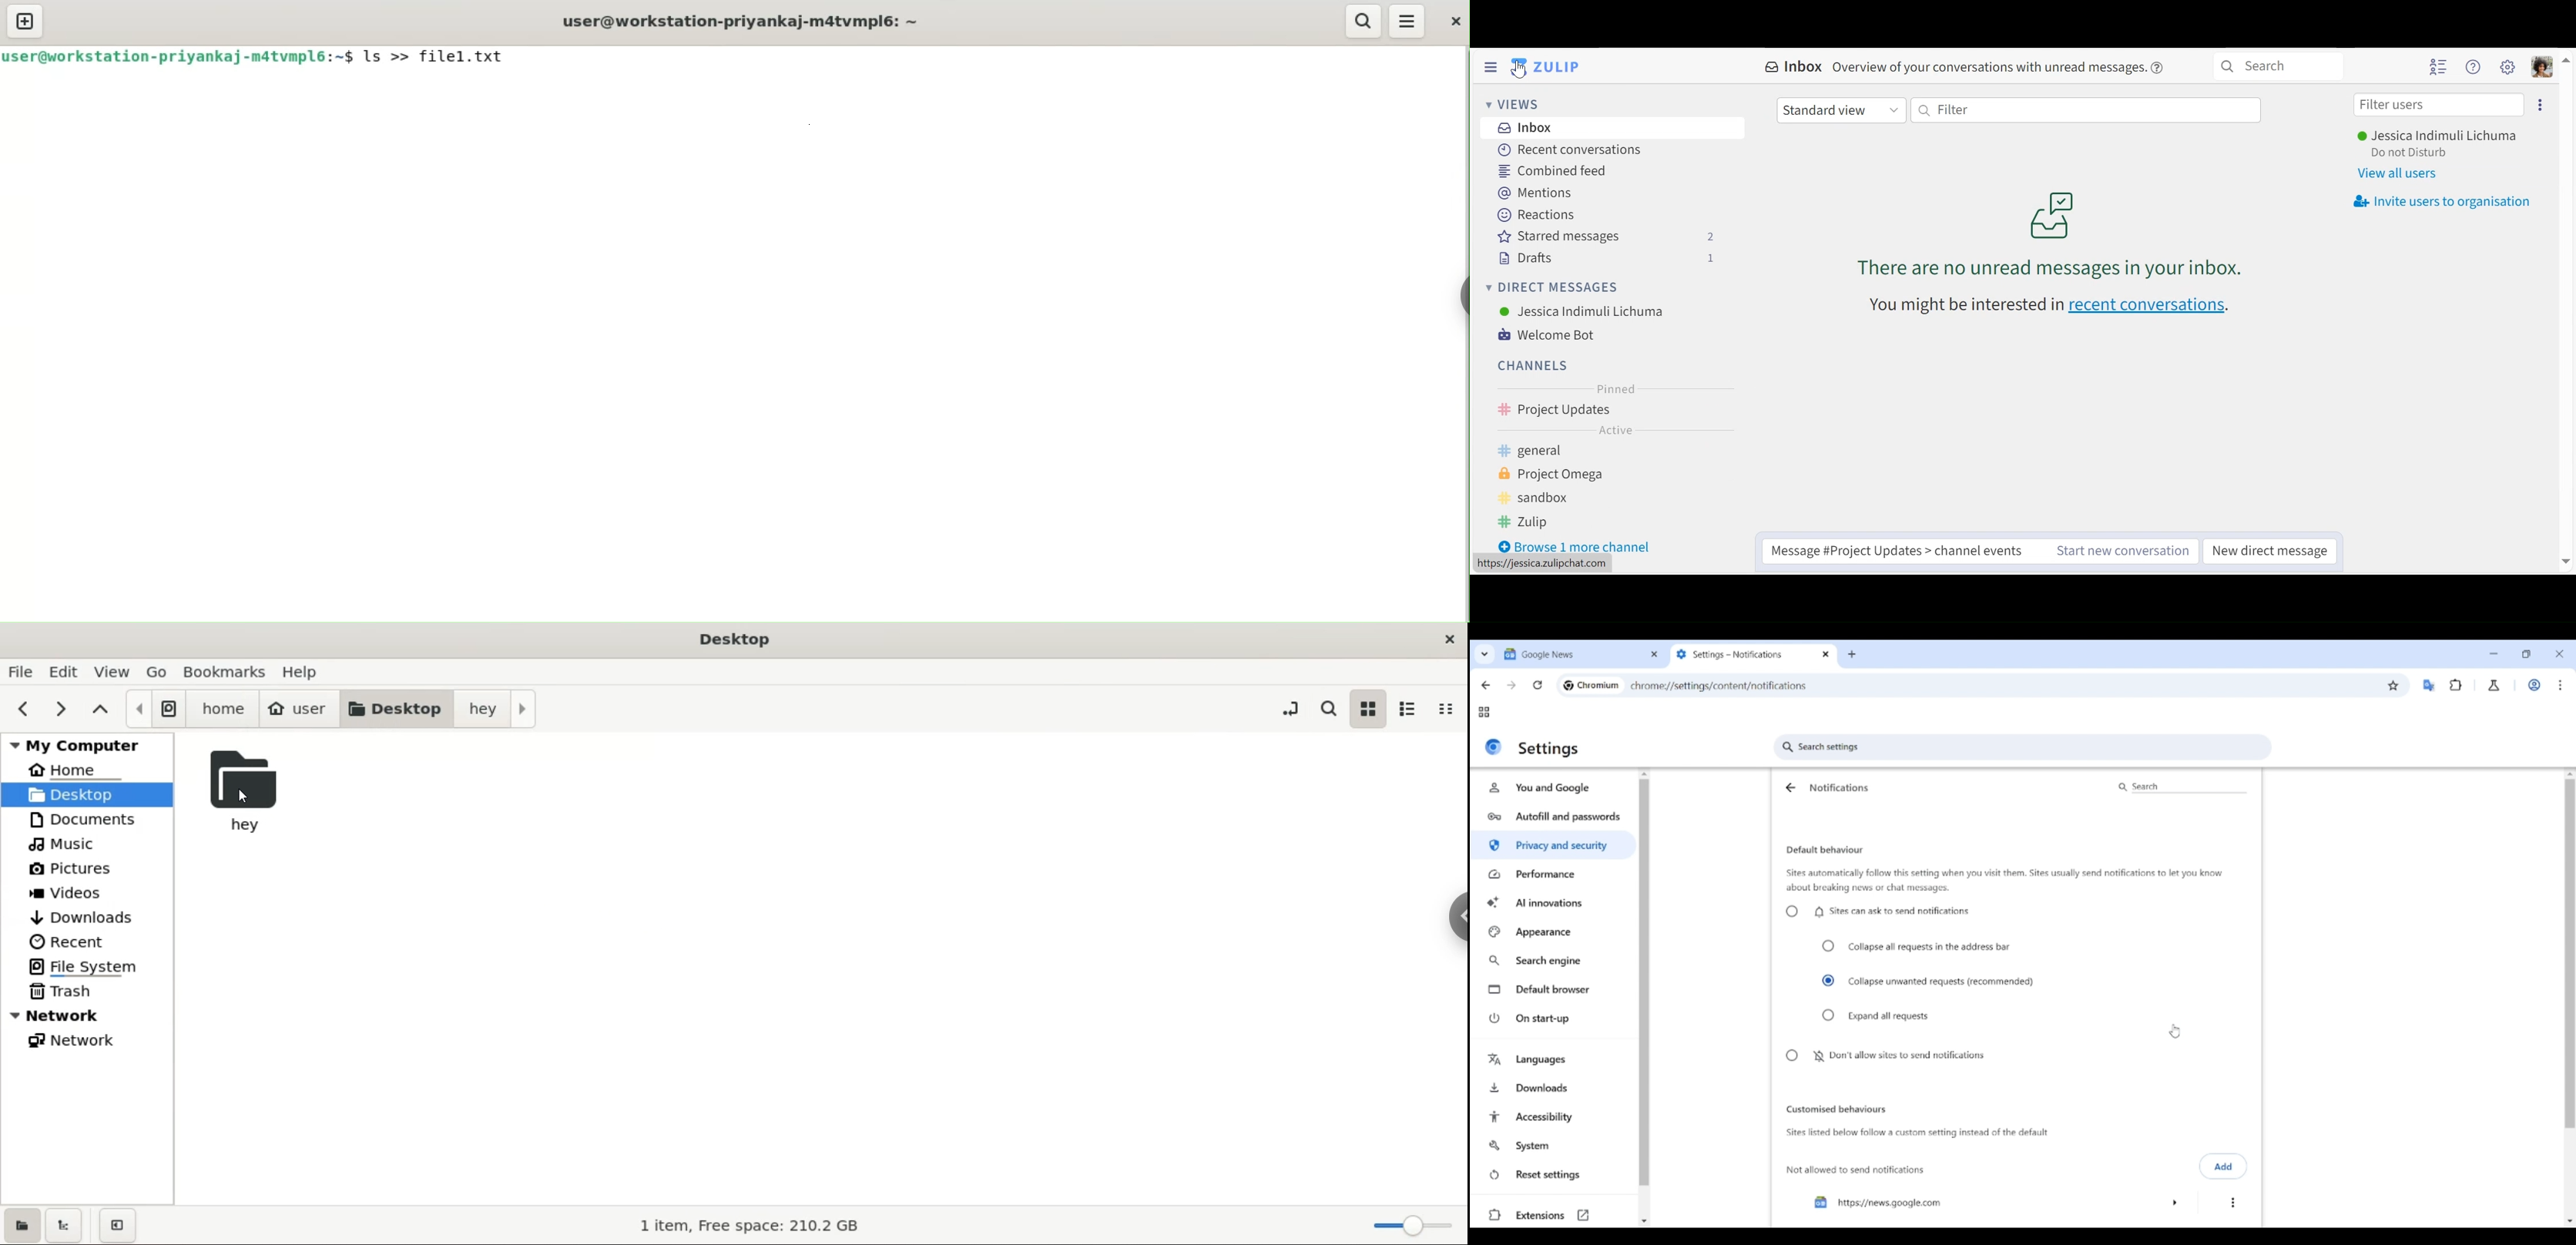 This screenshot has width=2576, height=1260. What do you see at coordinates (441, 57) in the screenshot?
I see `ls >> file1.txt` at bounding box center [441, 57].